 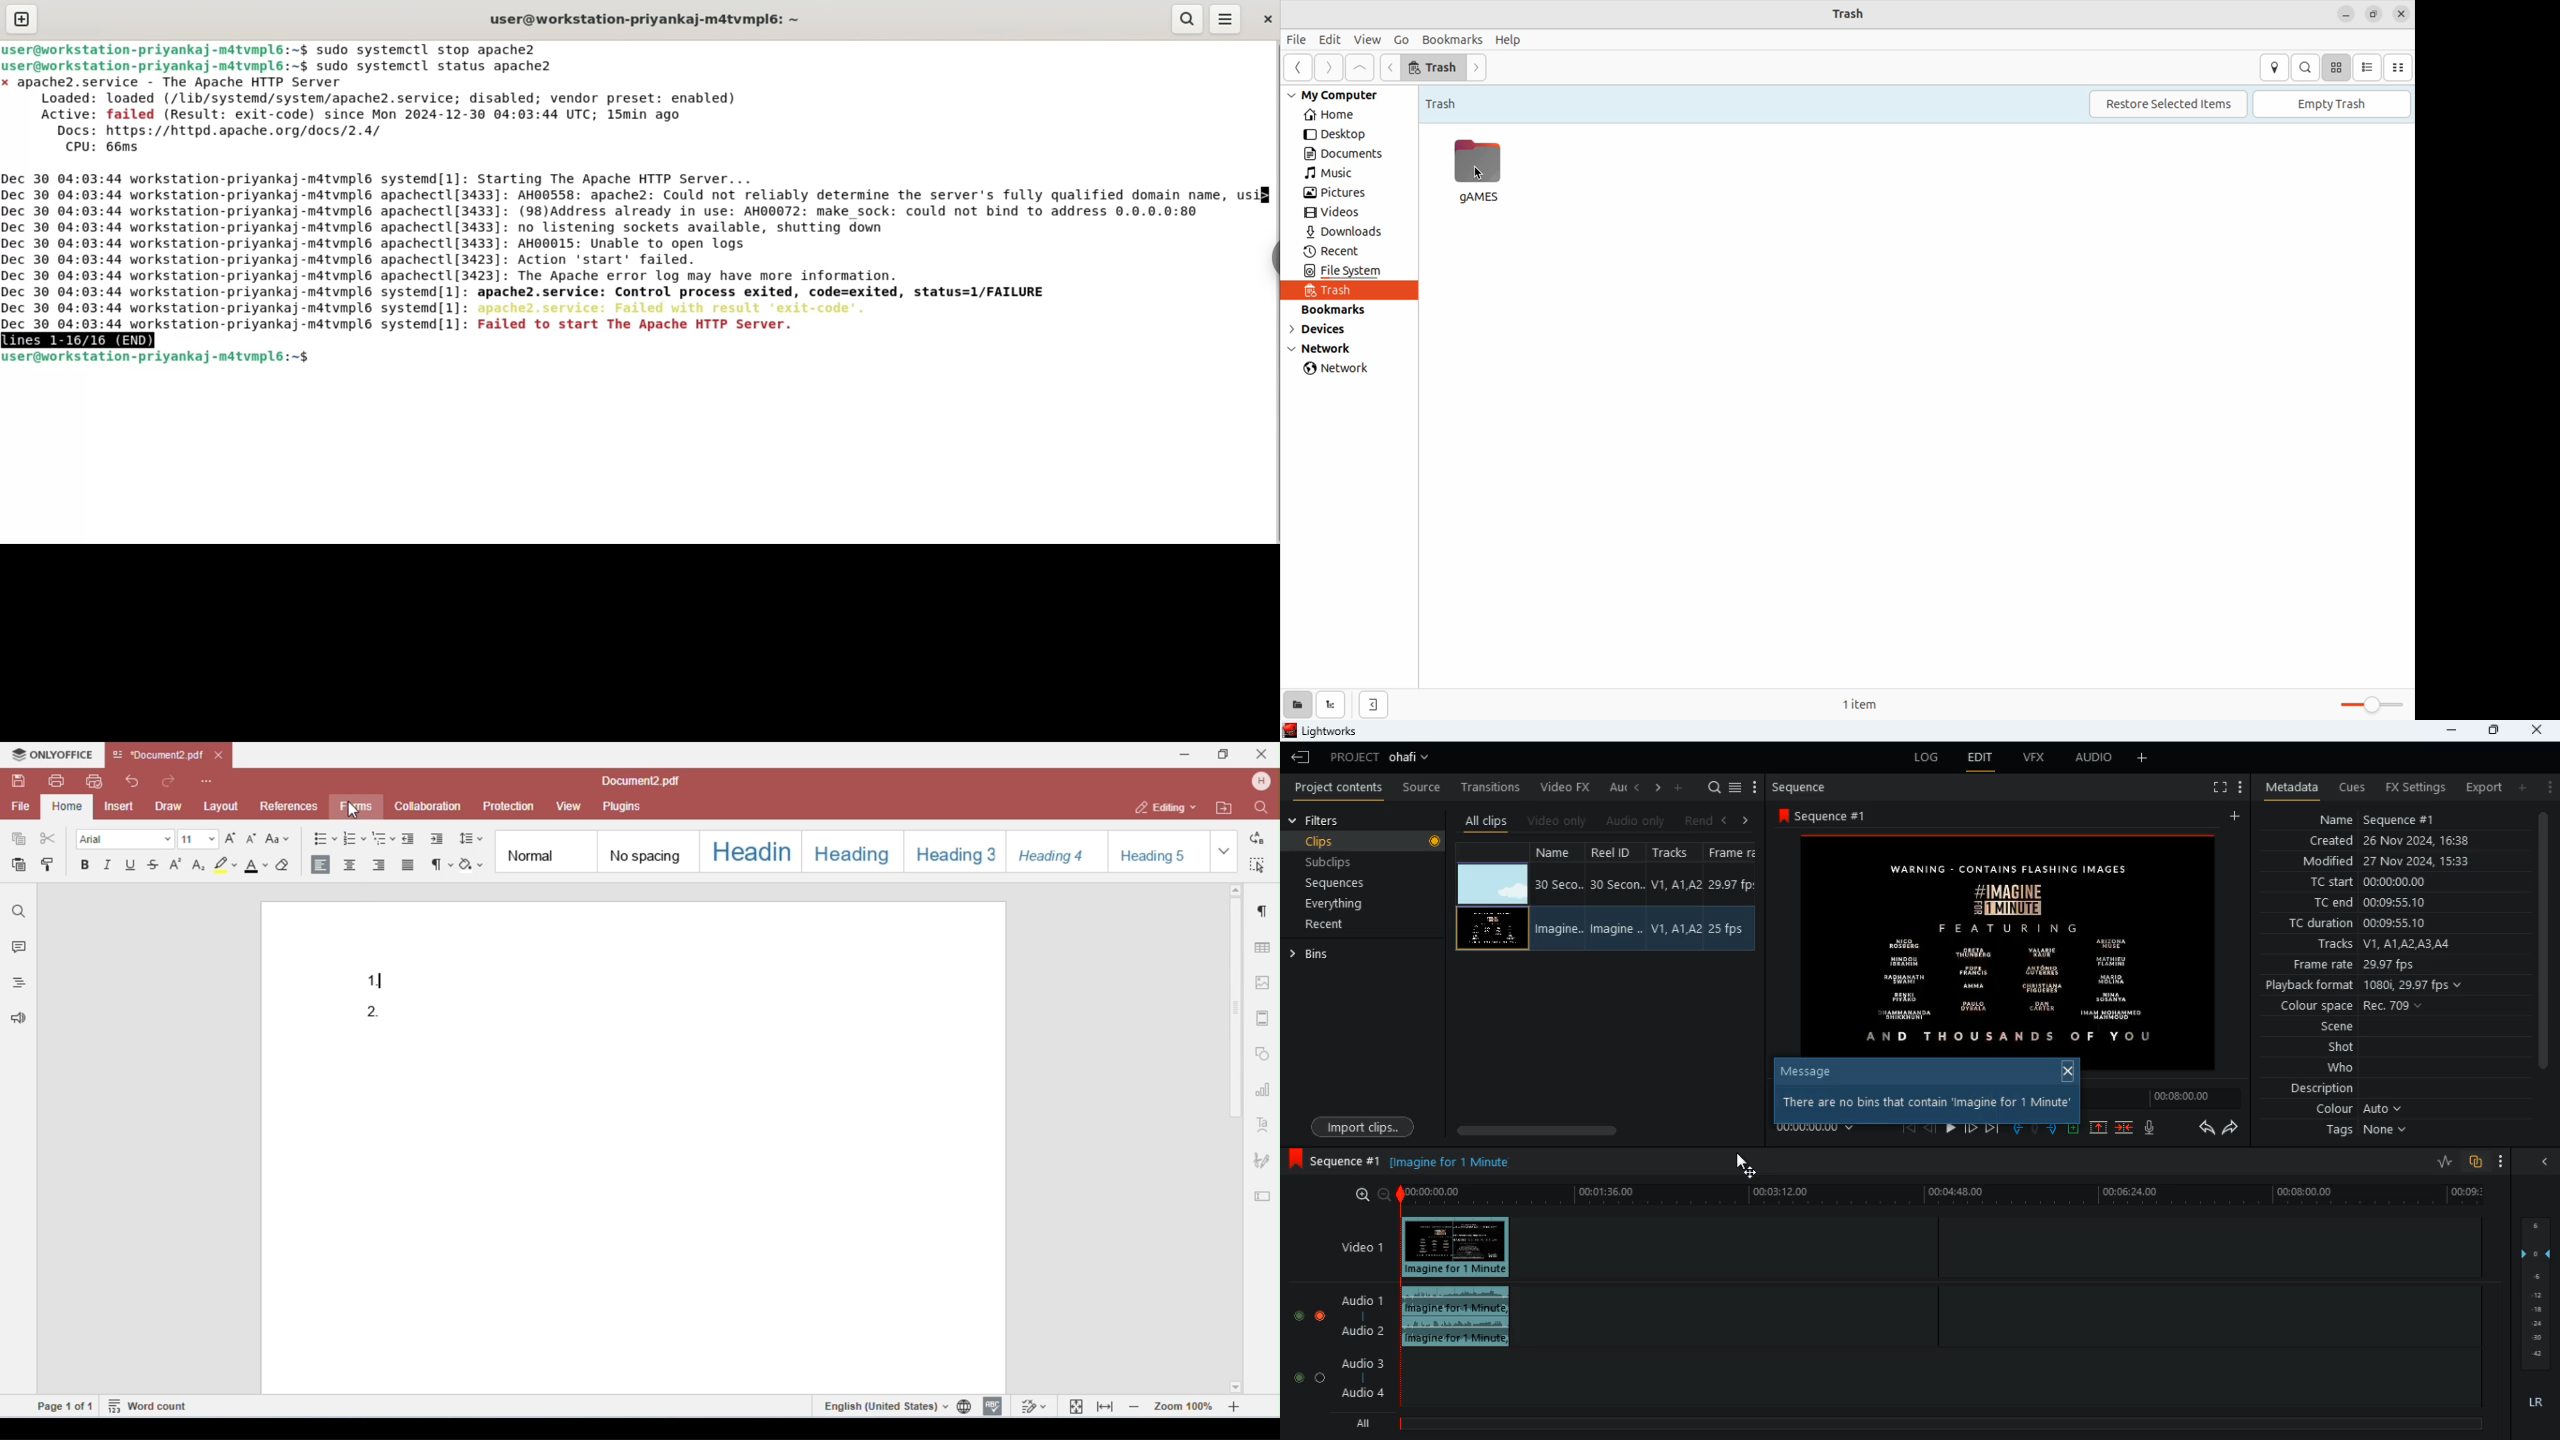 I want to click on user@workstation-priyankaj-m4tvmlp6:~, so click(x=647, y=19).